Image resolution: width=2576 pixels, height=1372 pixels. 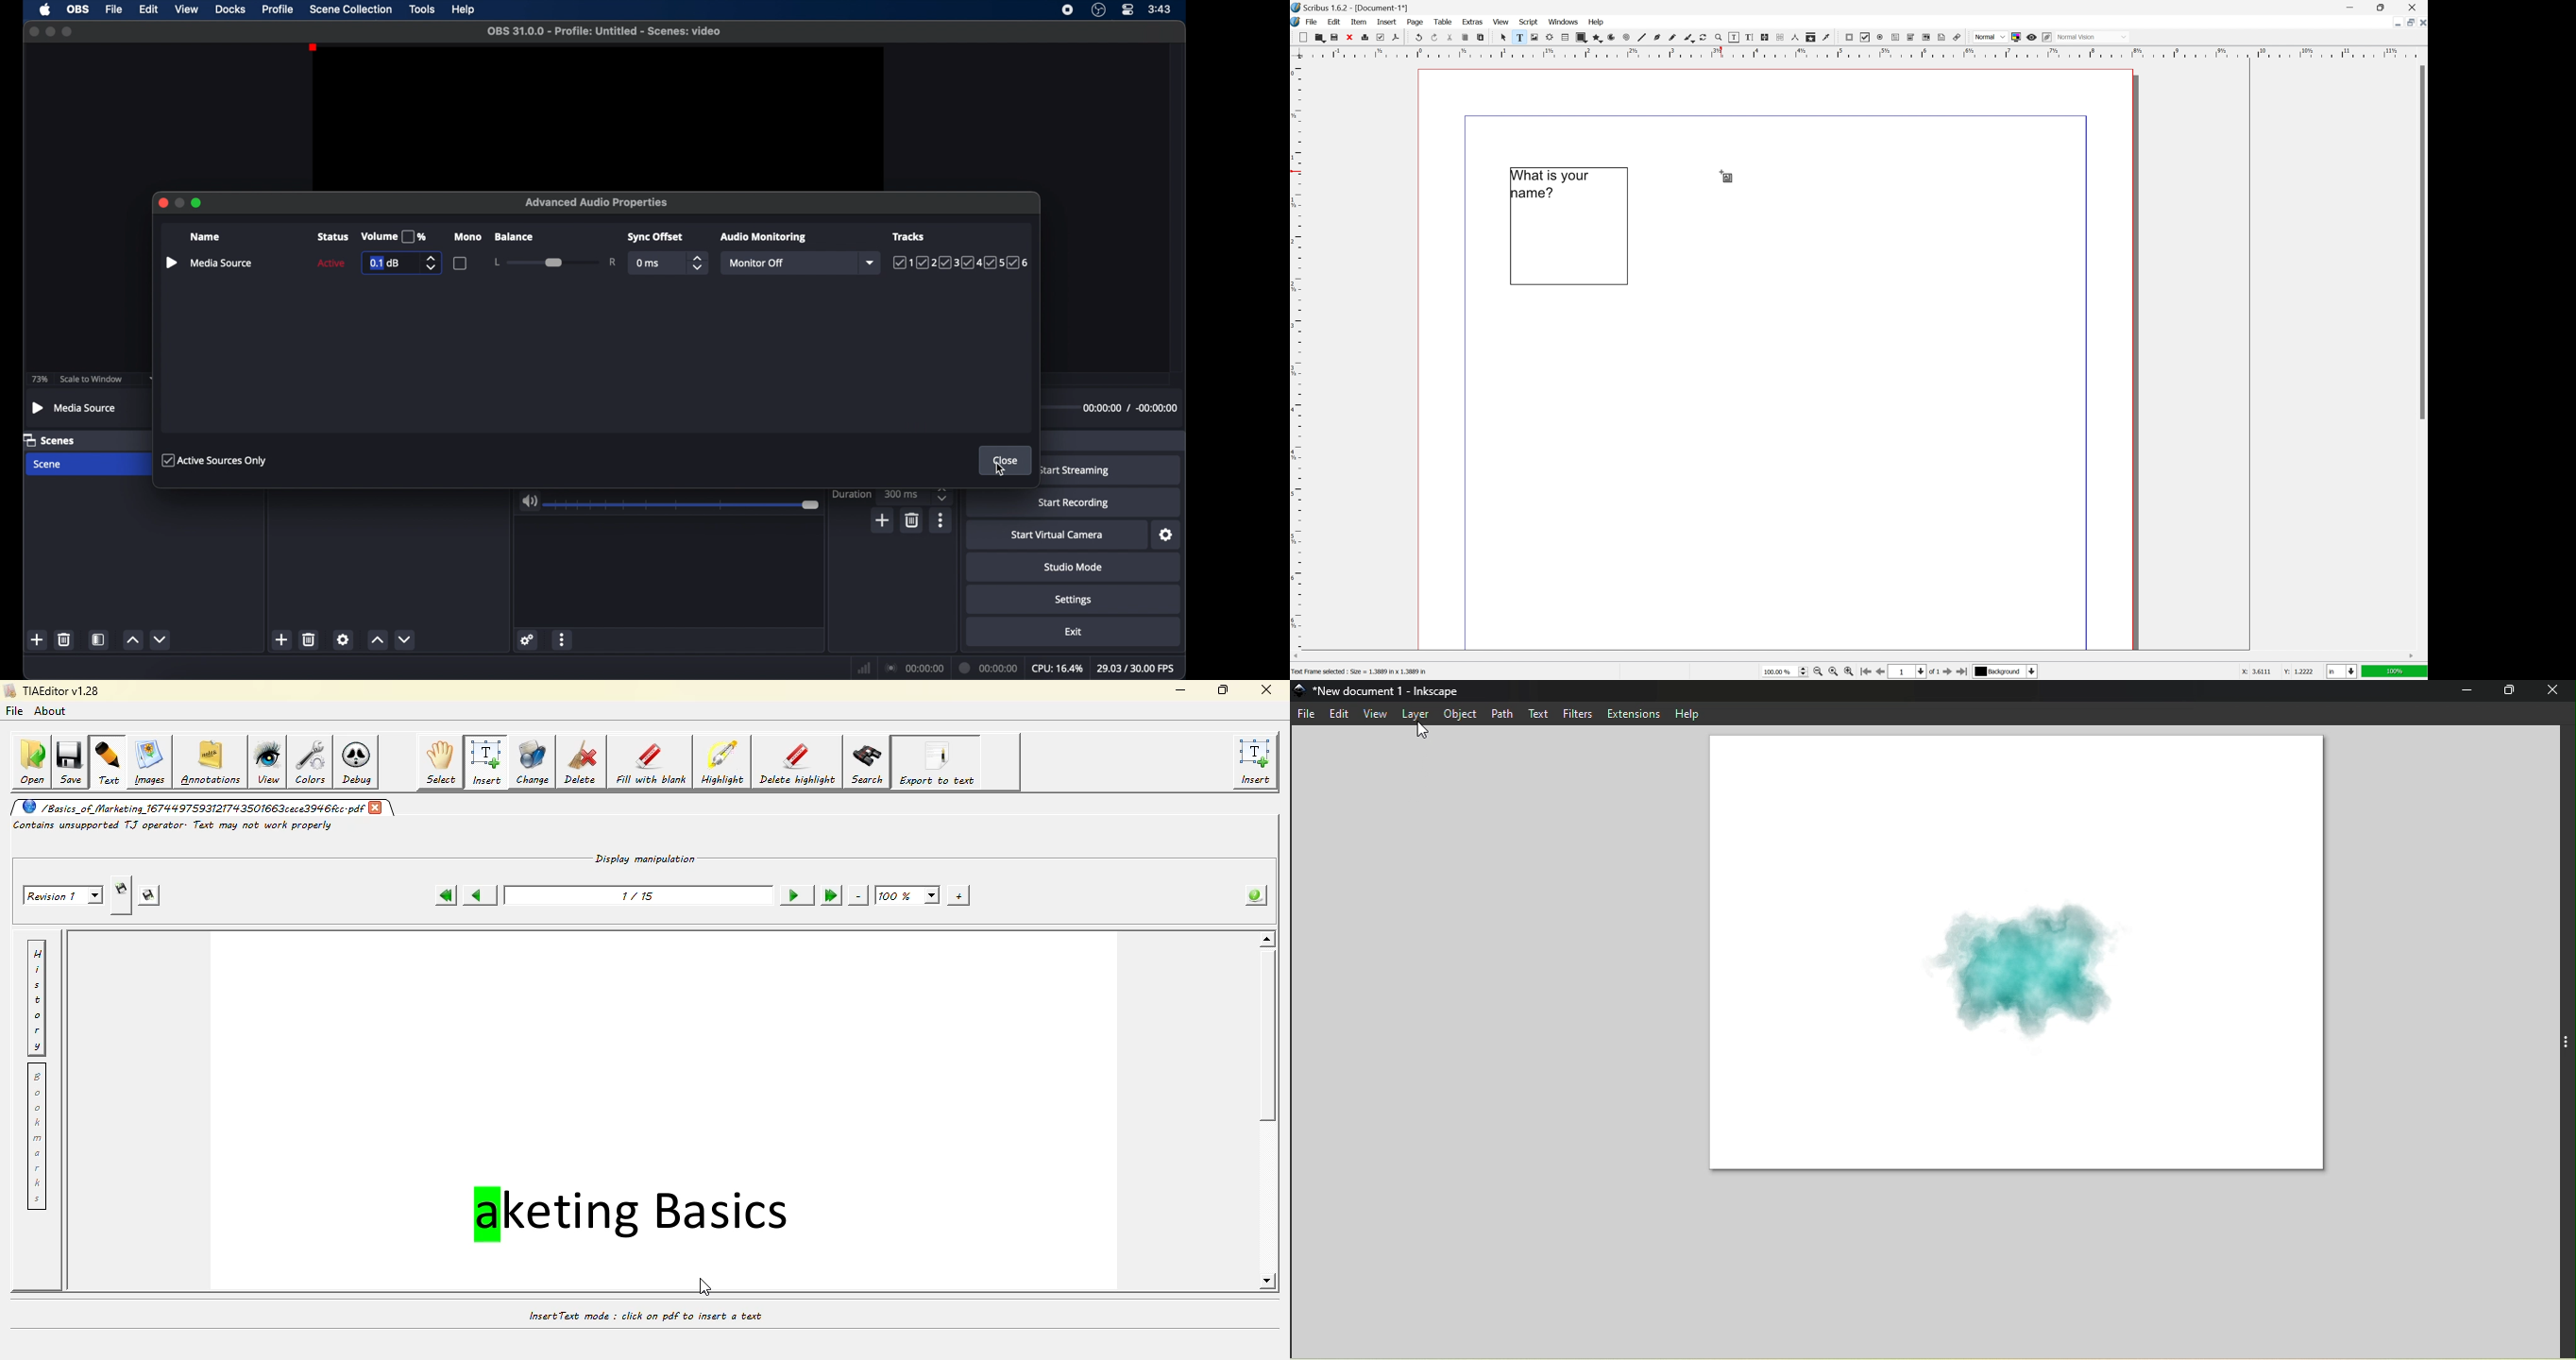 I want to click on polygon, so click(x=1599, y=39).